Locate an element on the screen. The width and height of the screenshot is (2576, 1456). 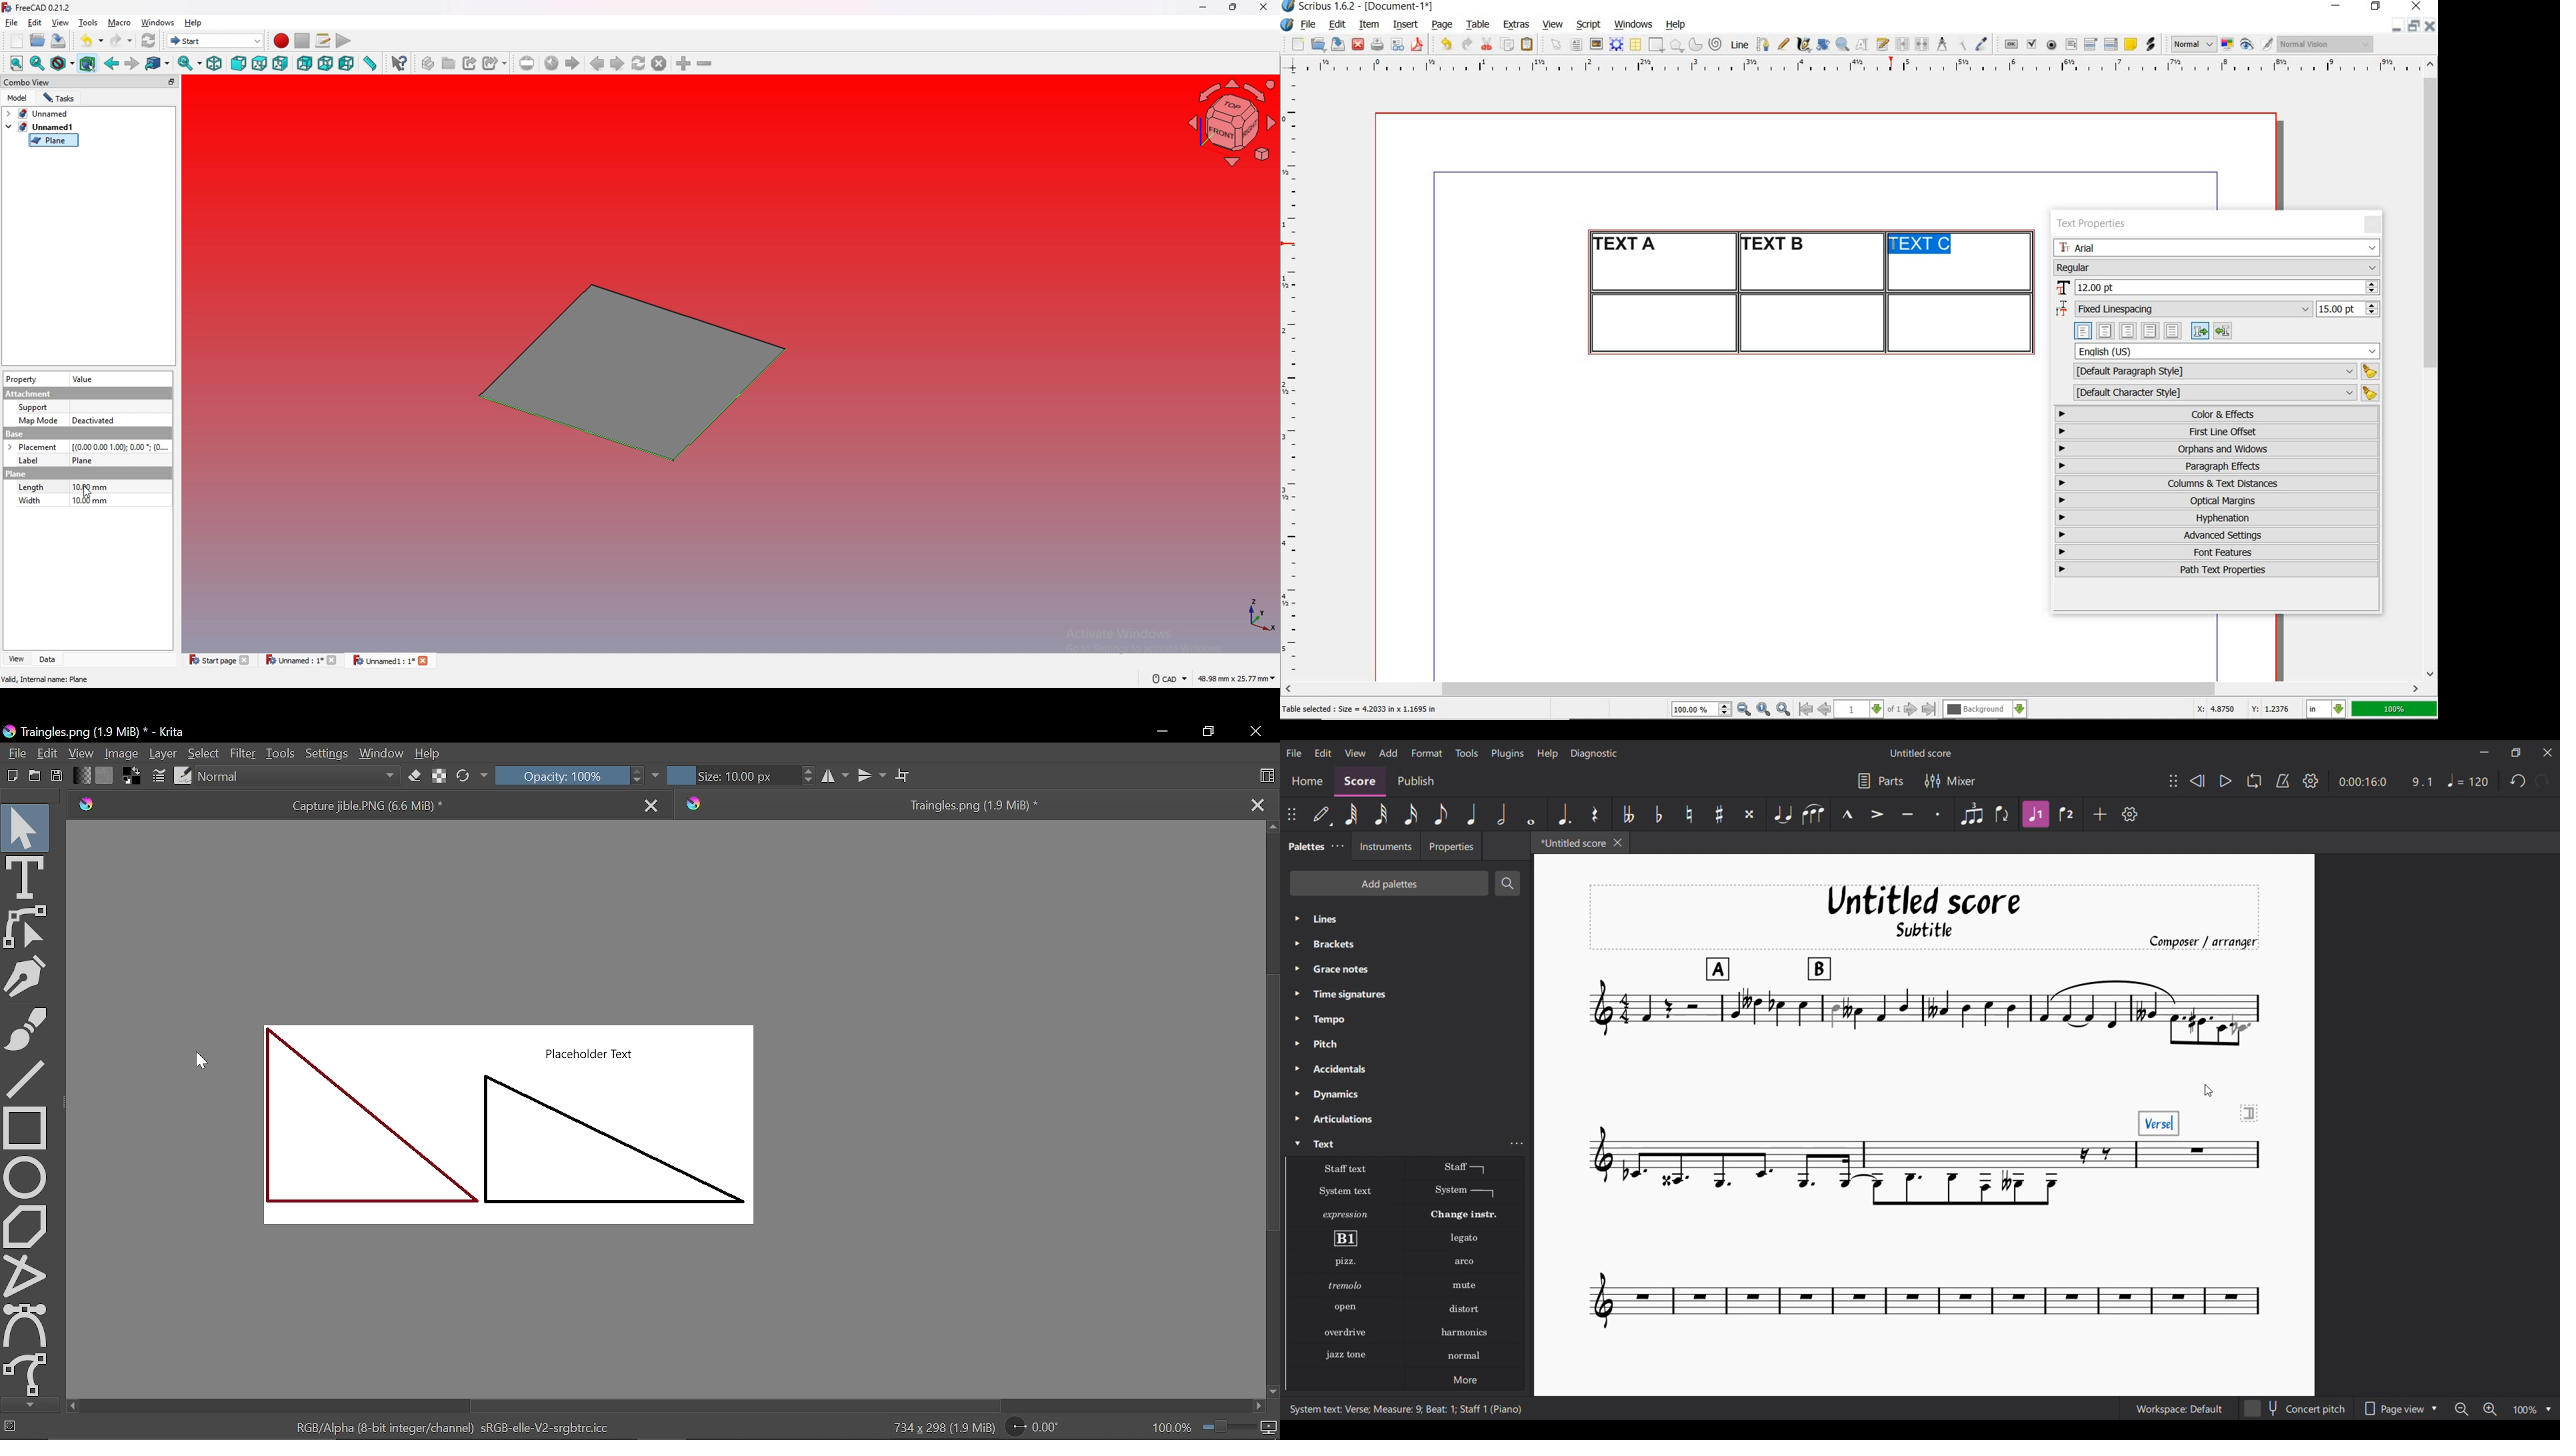
fit selected is located at coordinates (37, 63).